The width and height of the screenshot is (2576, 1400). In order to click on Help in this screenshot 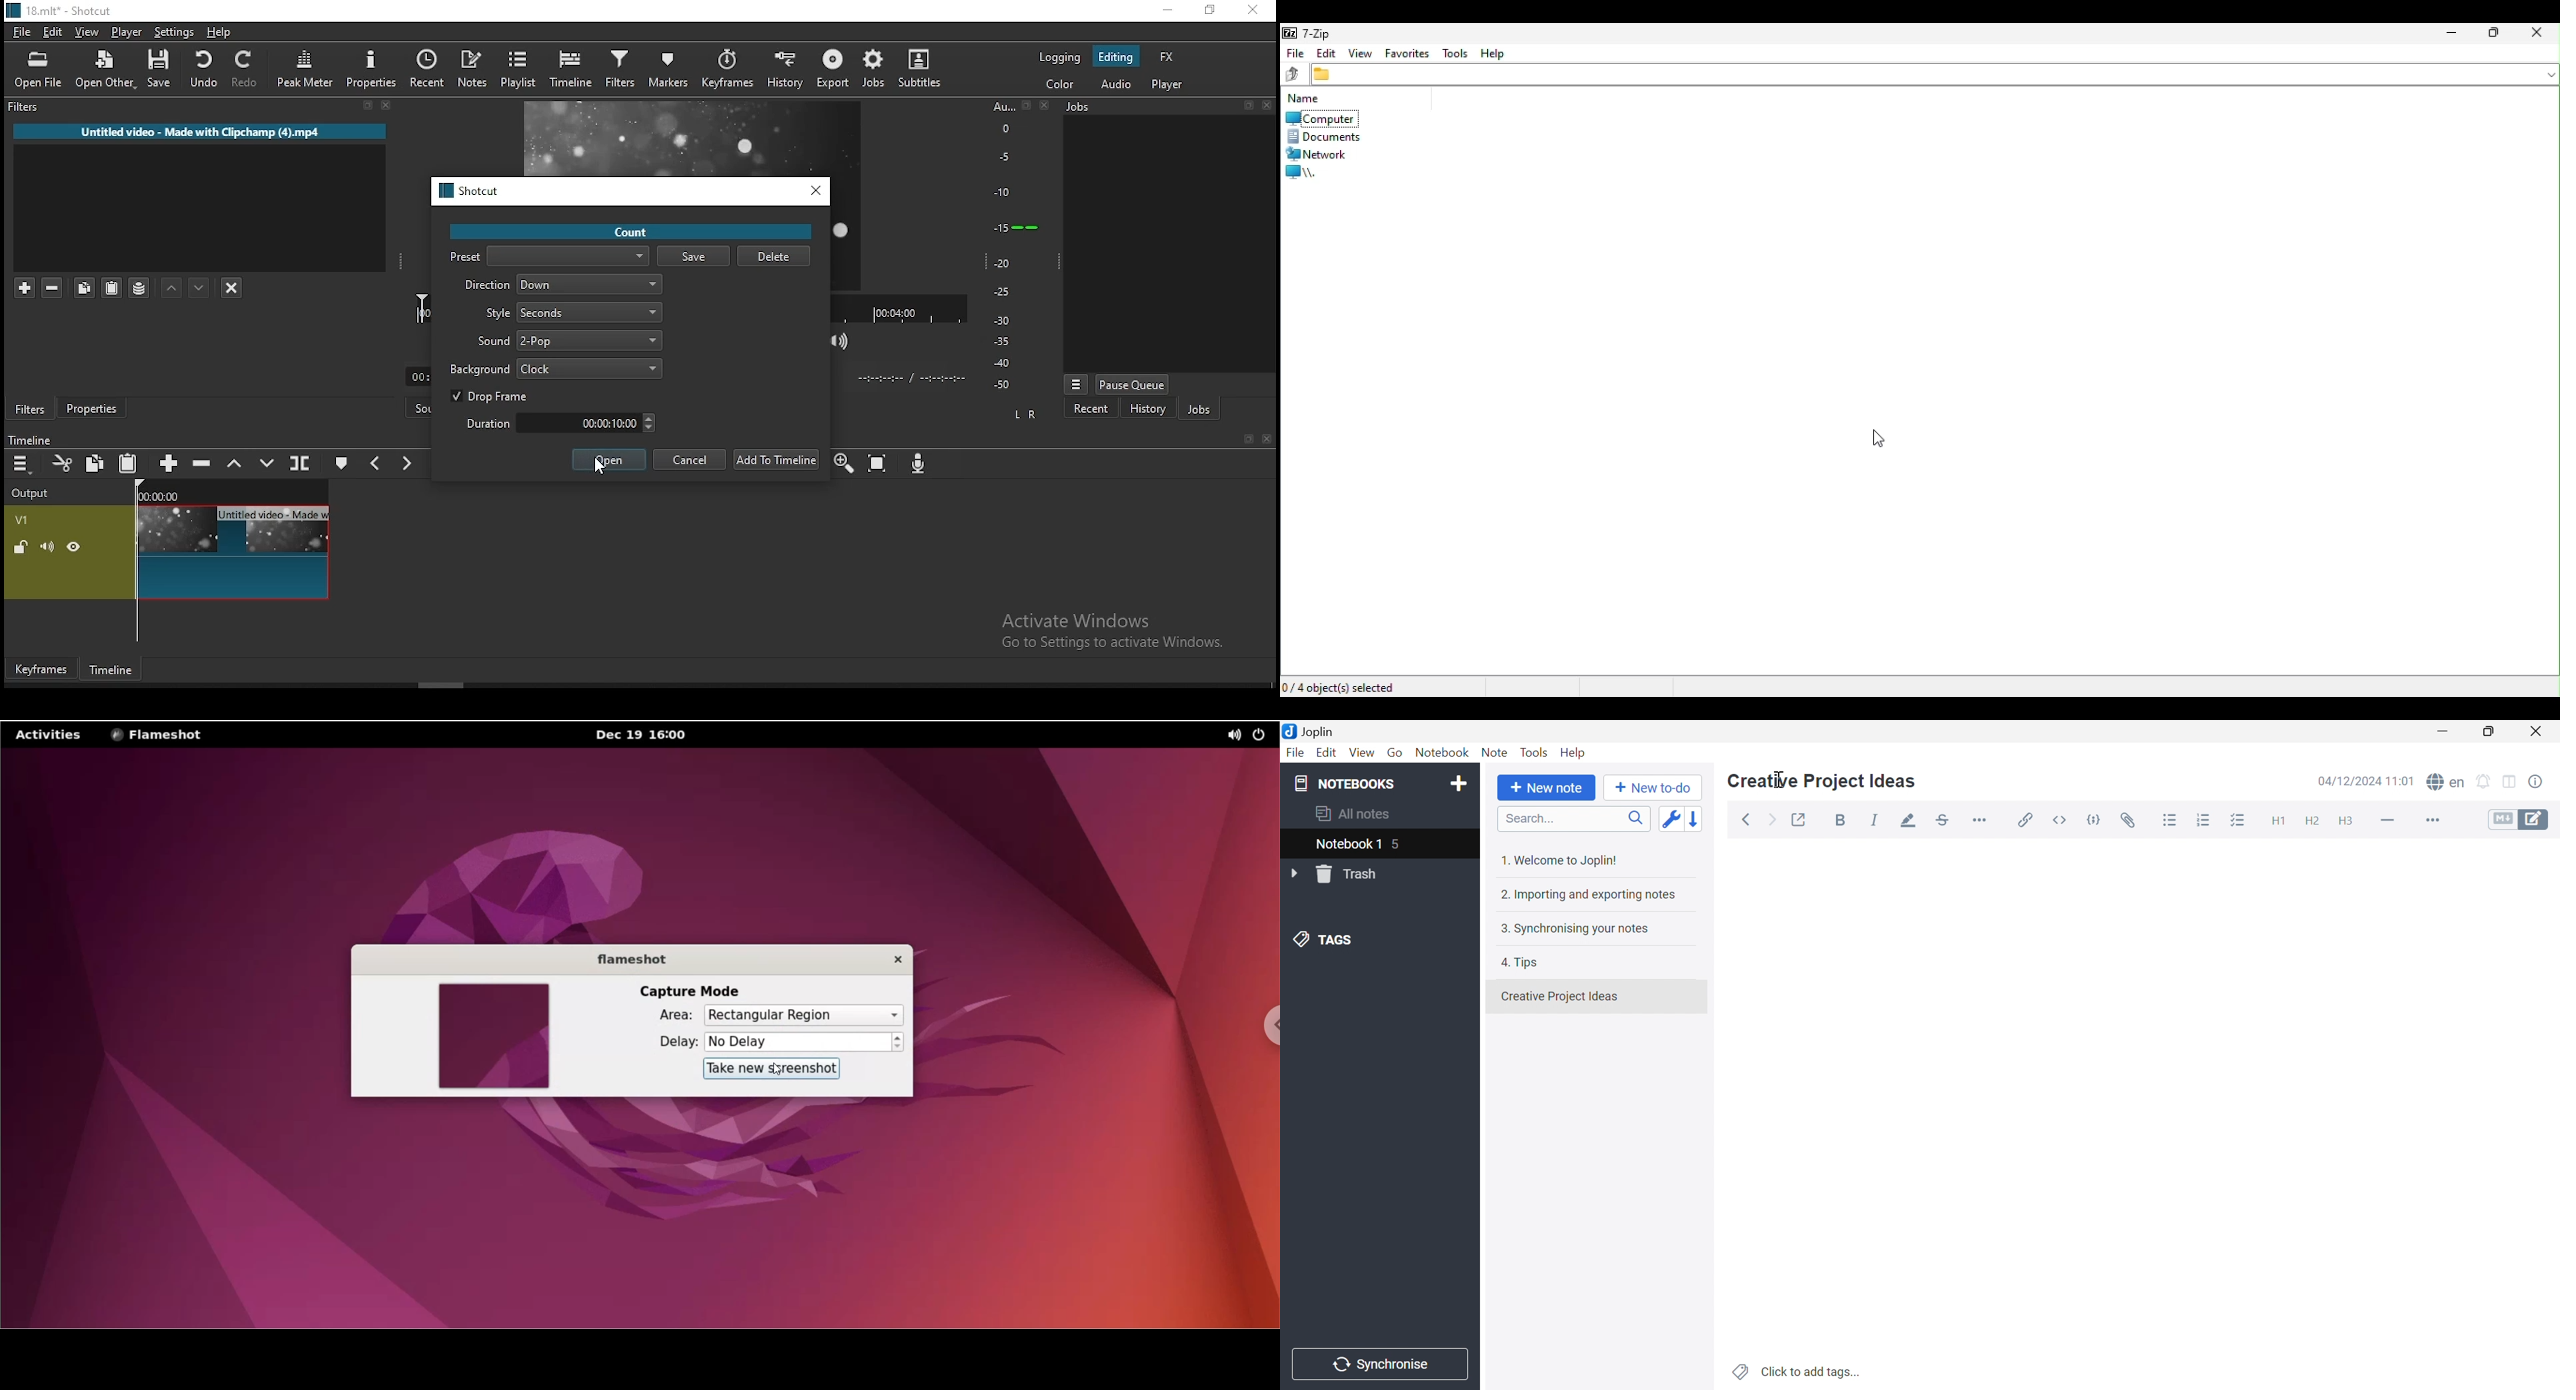, I will do `click(1574, 752)`.